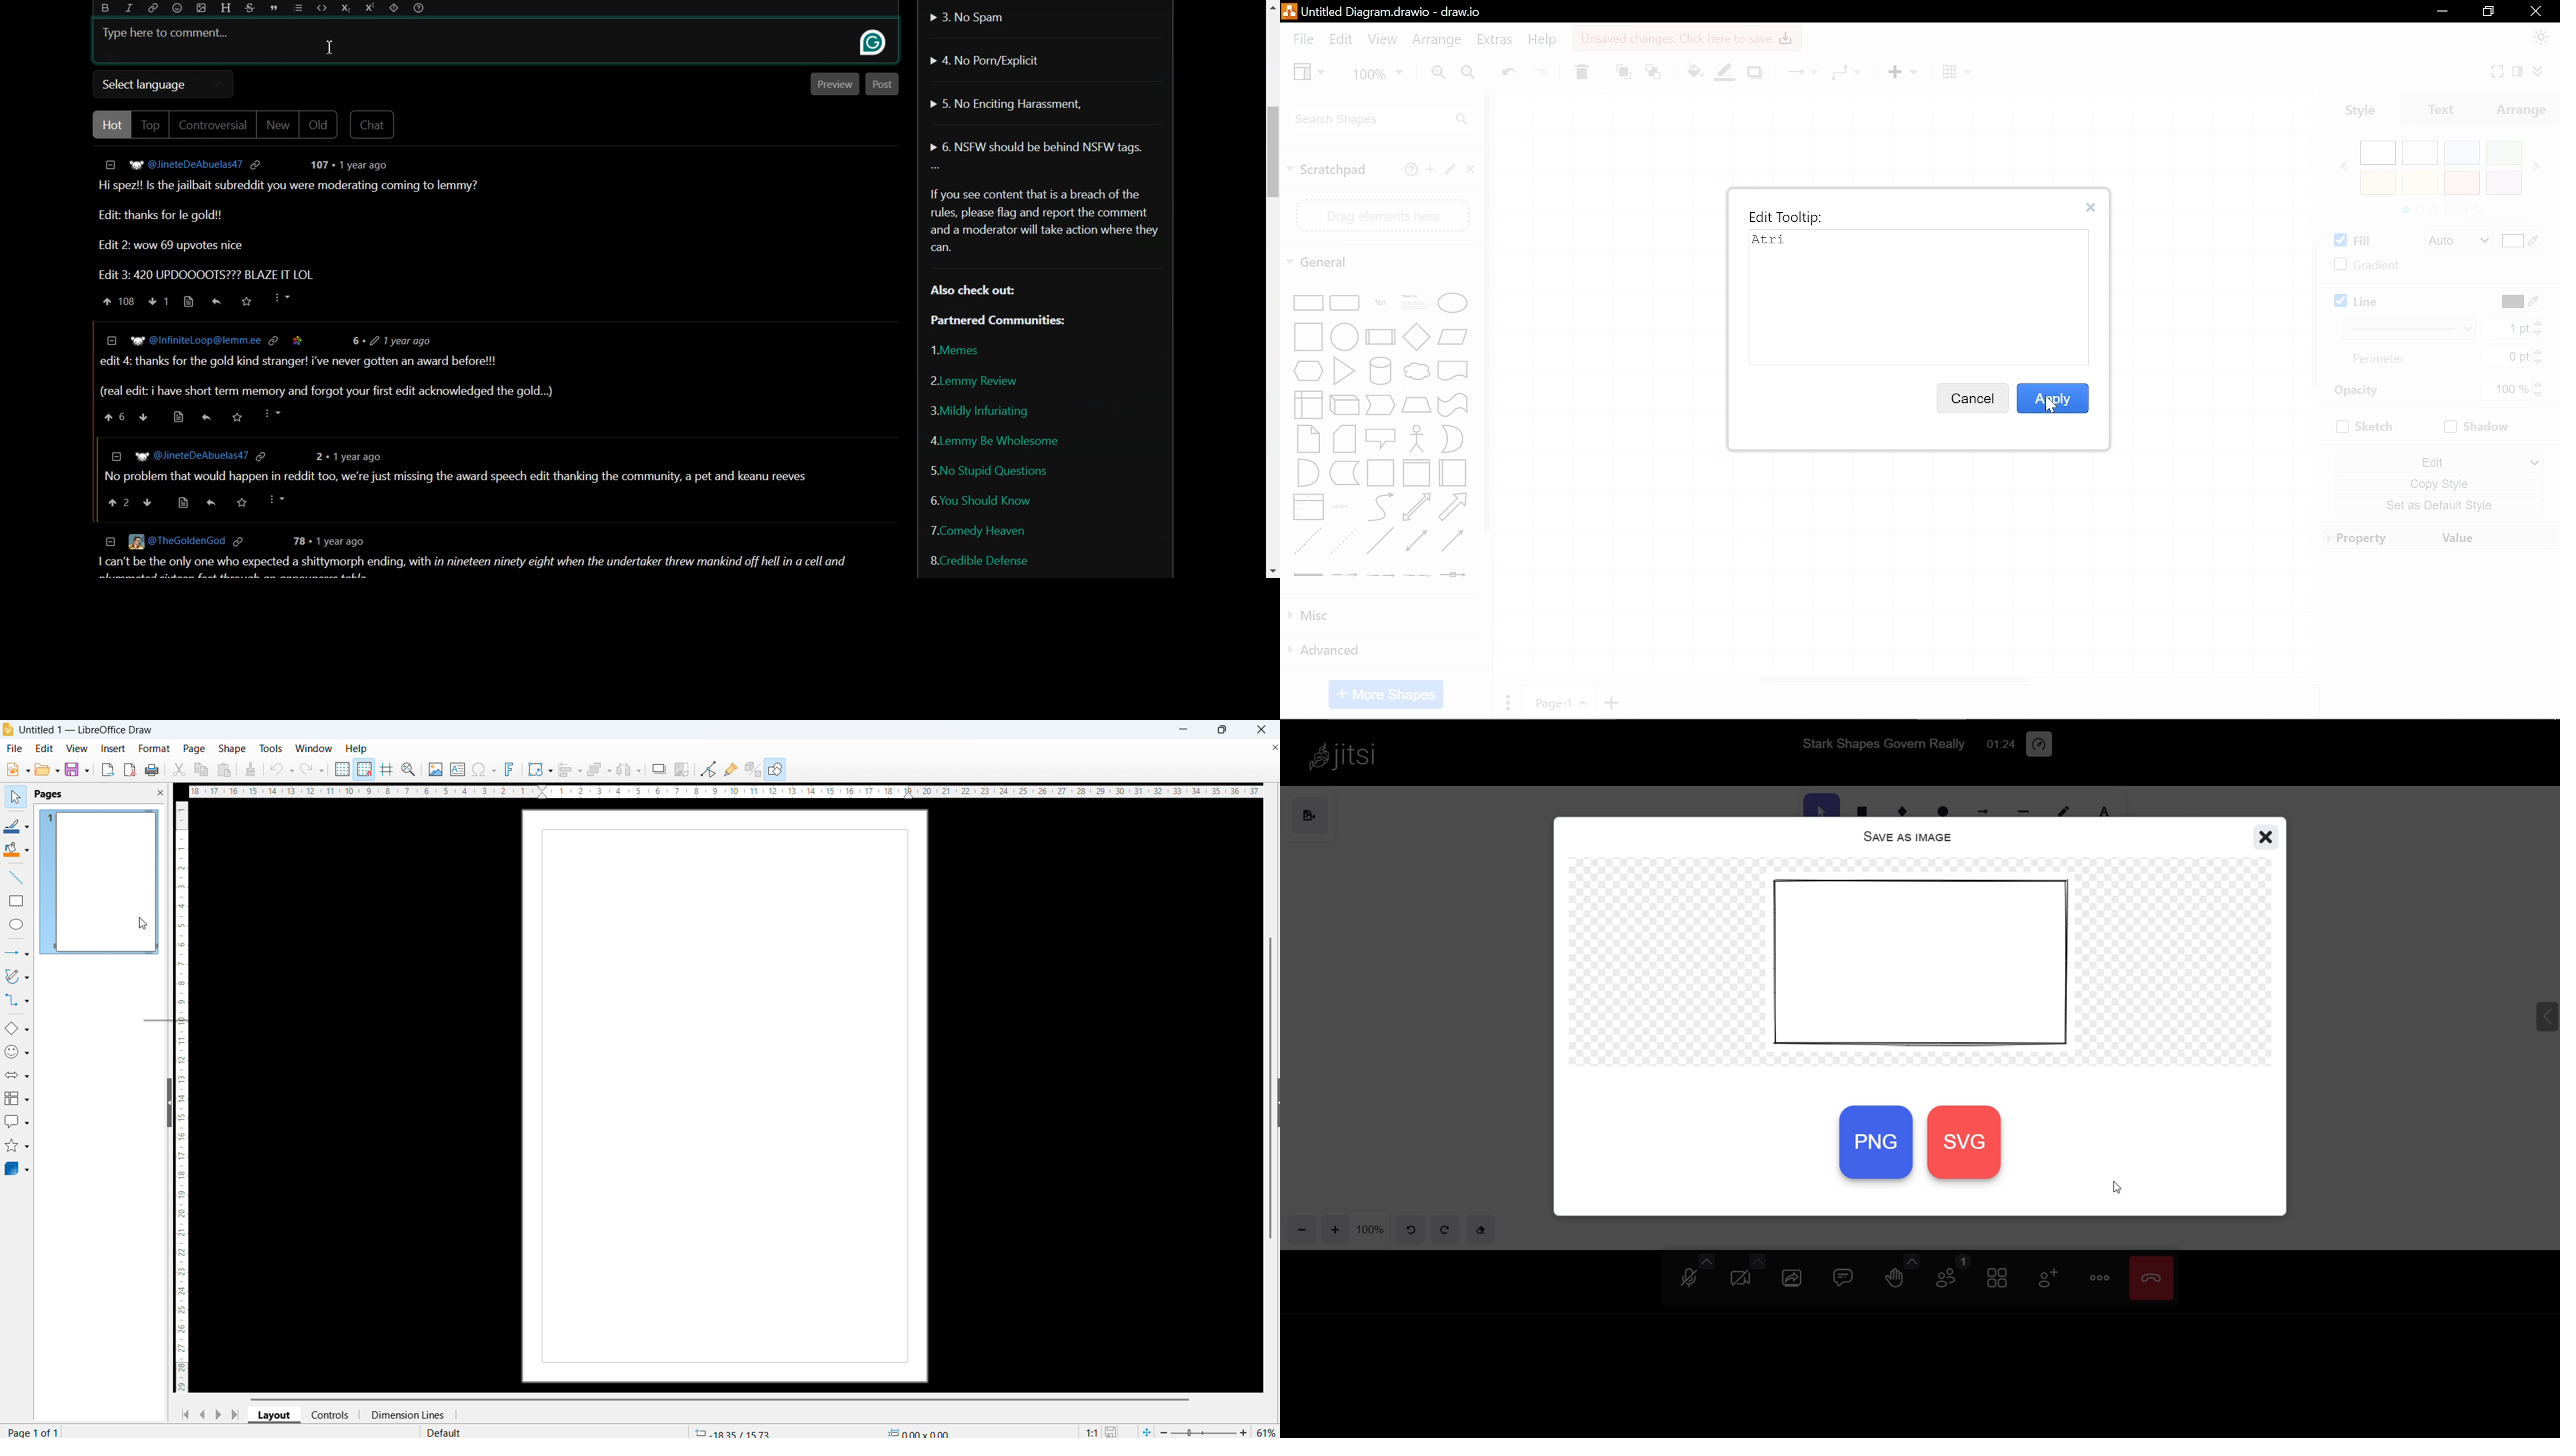 The height and width of the screenshot is (1456, 2576). I want to click on cursor, so click(2051, 407).